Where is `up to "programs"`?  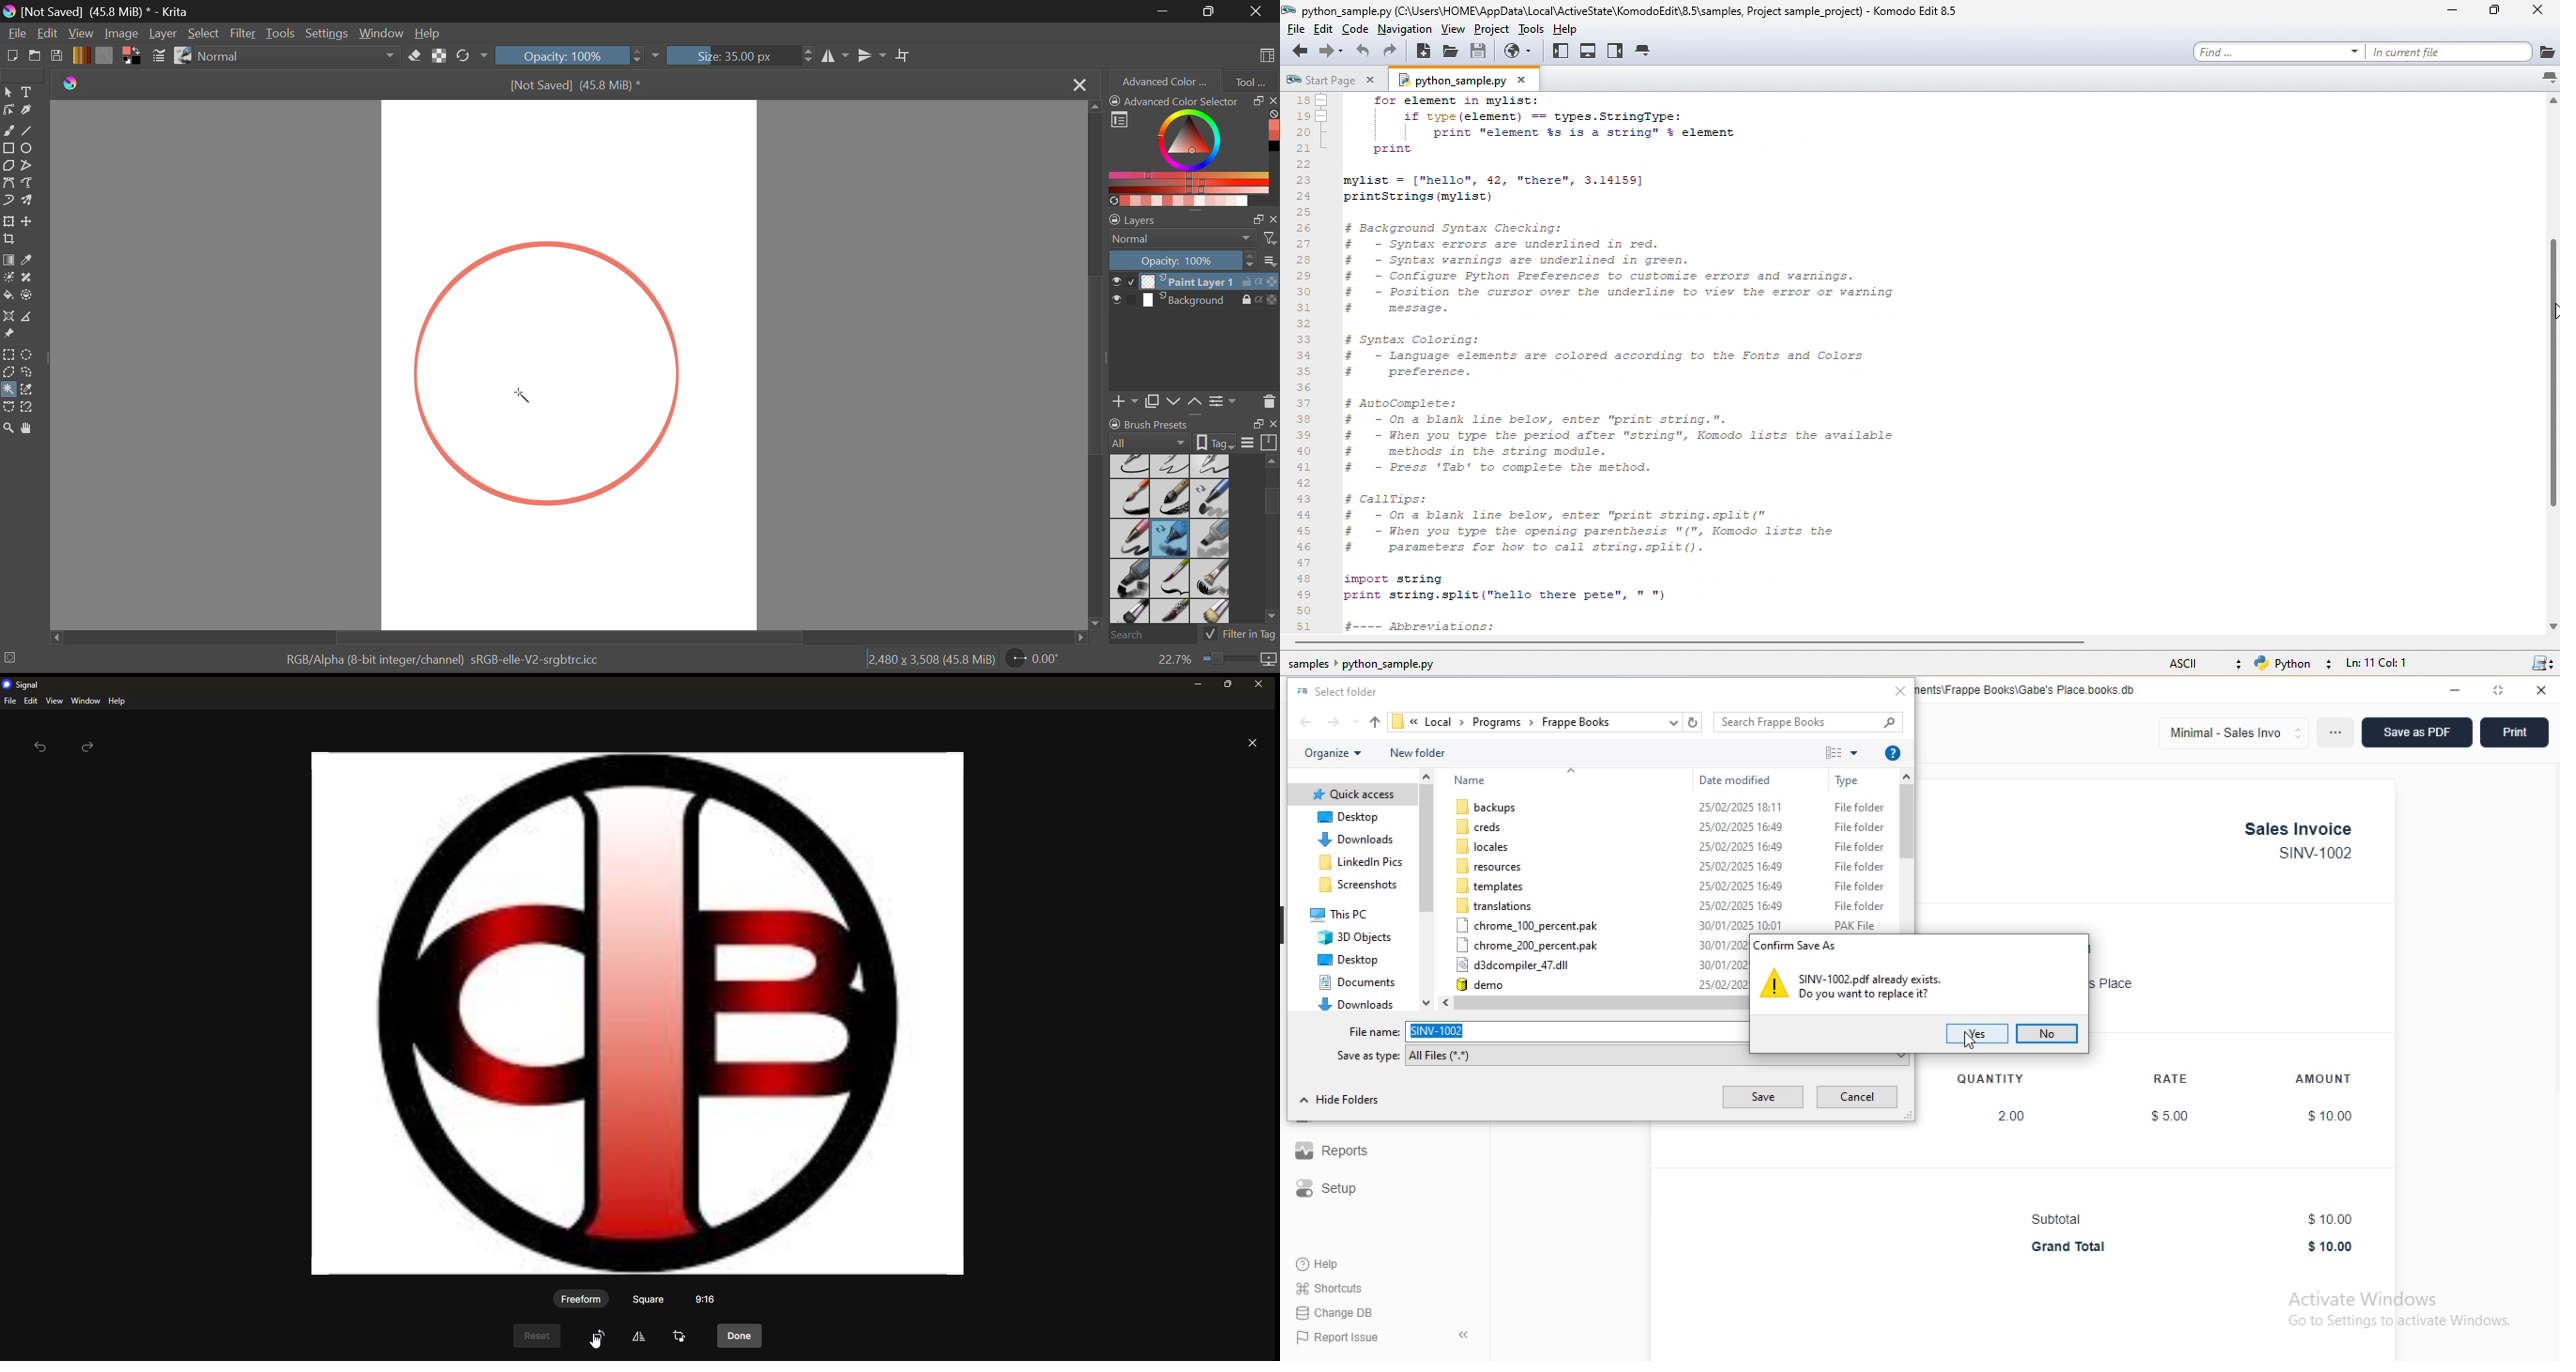 up to "programs" is located at coordinates (1375, 722).